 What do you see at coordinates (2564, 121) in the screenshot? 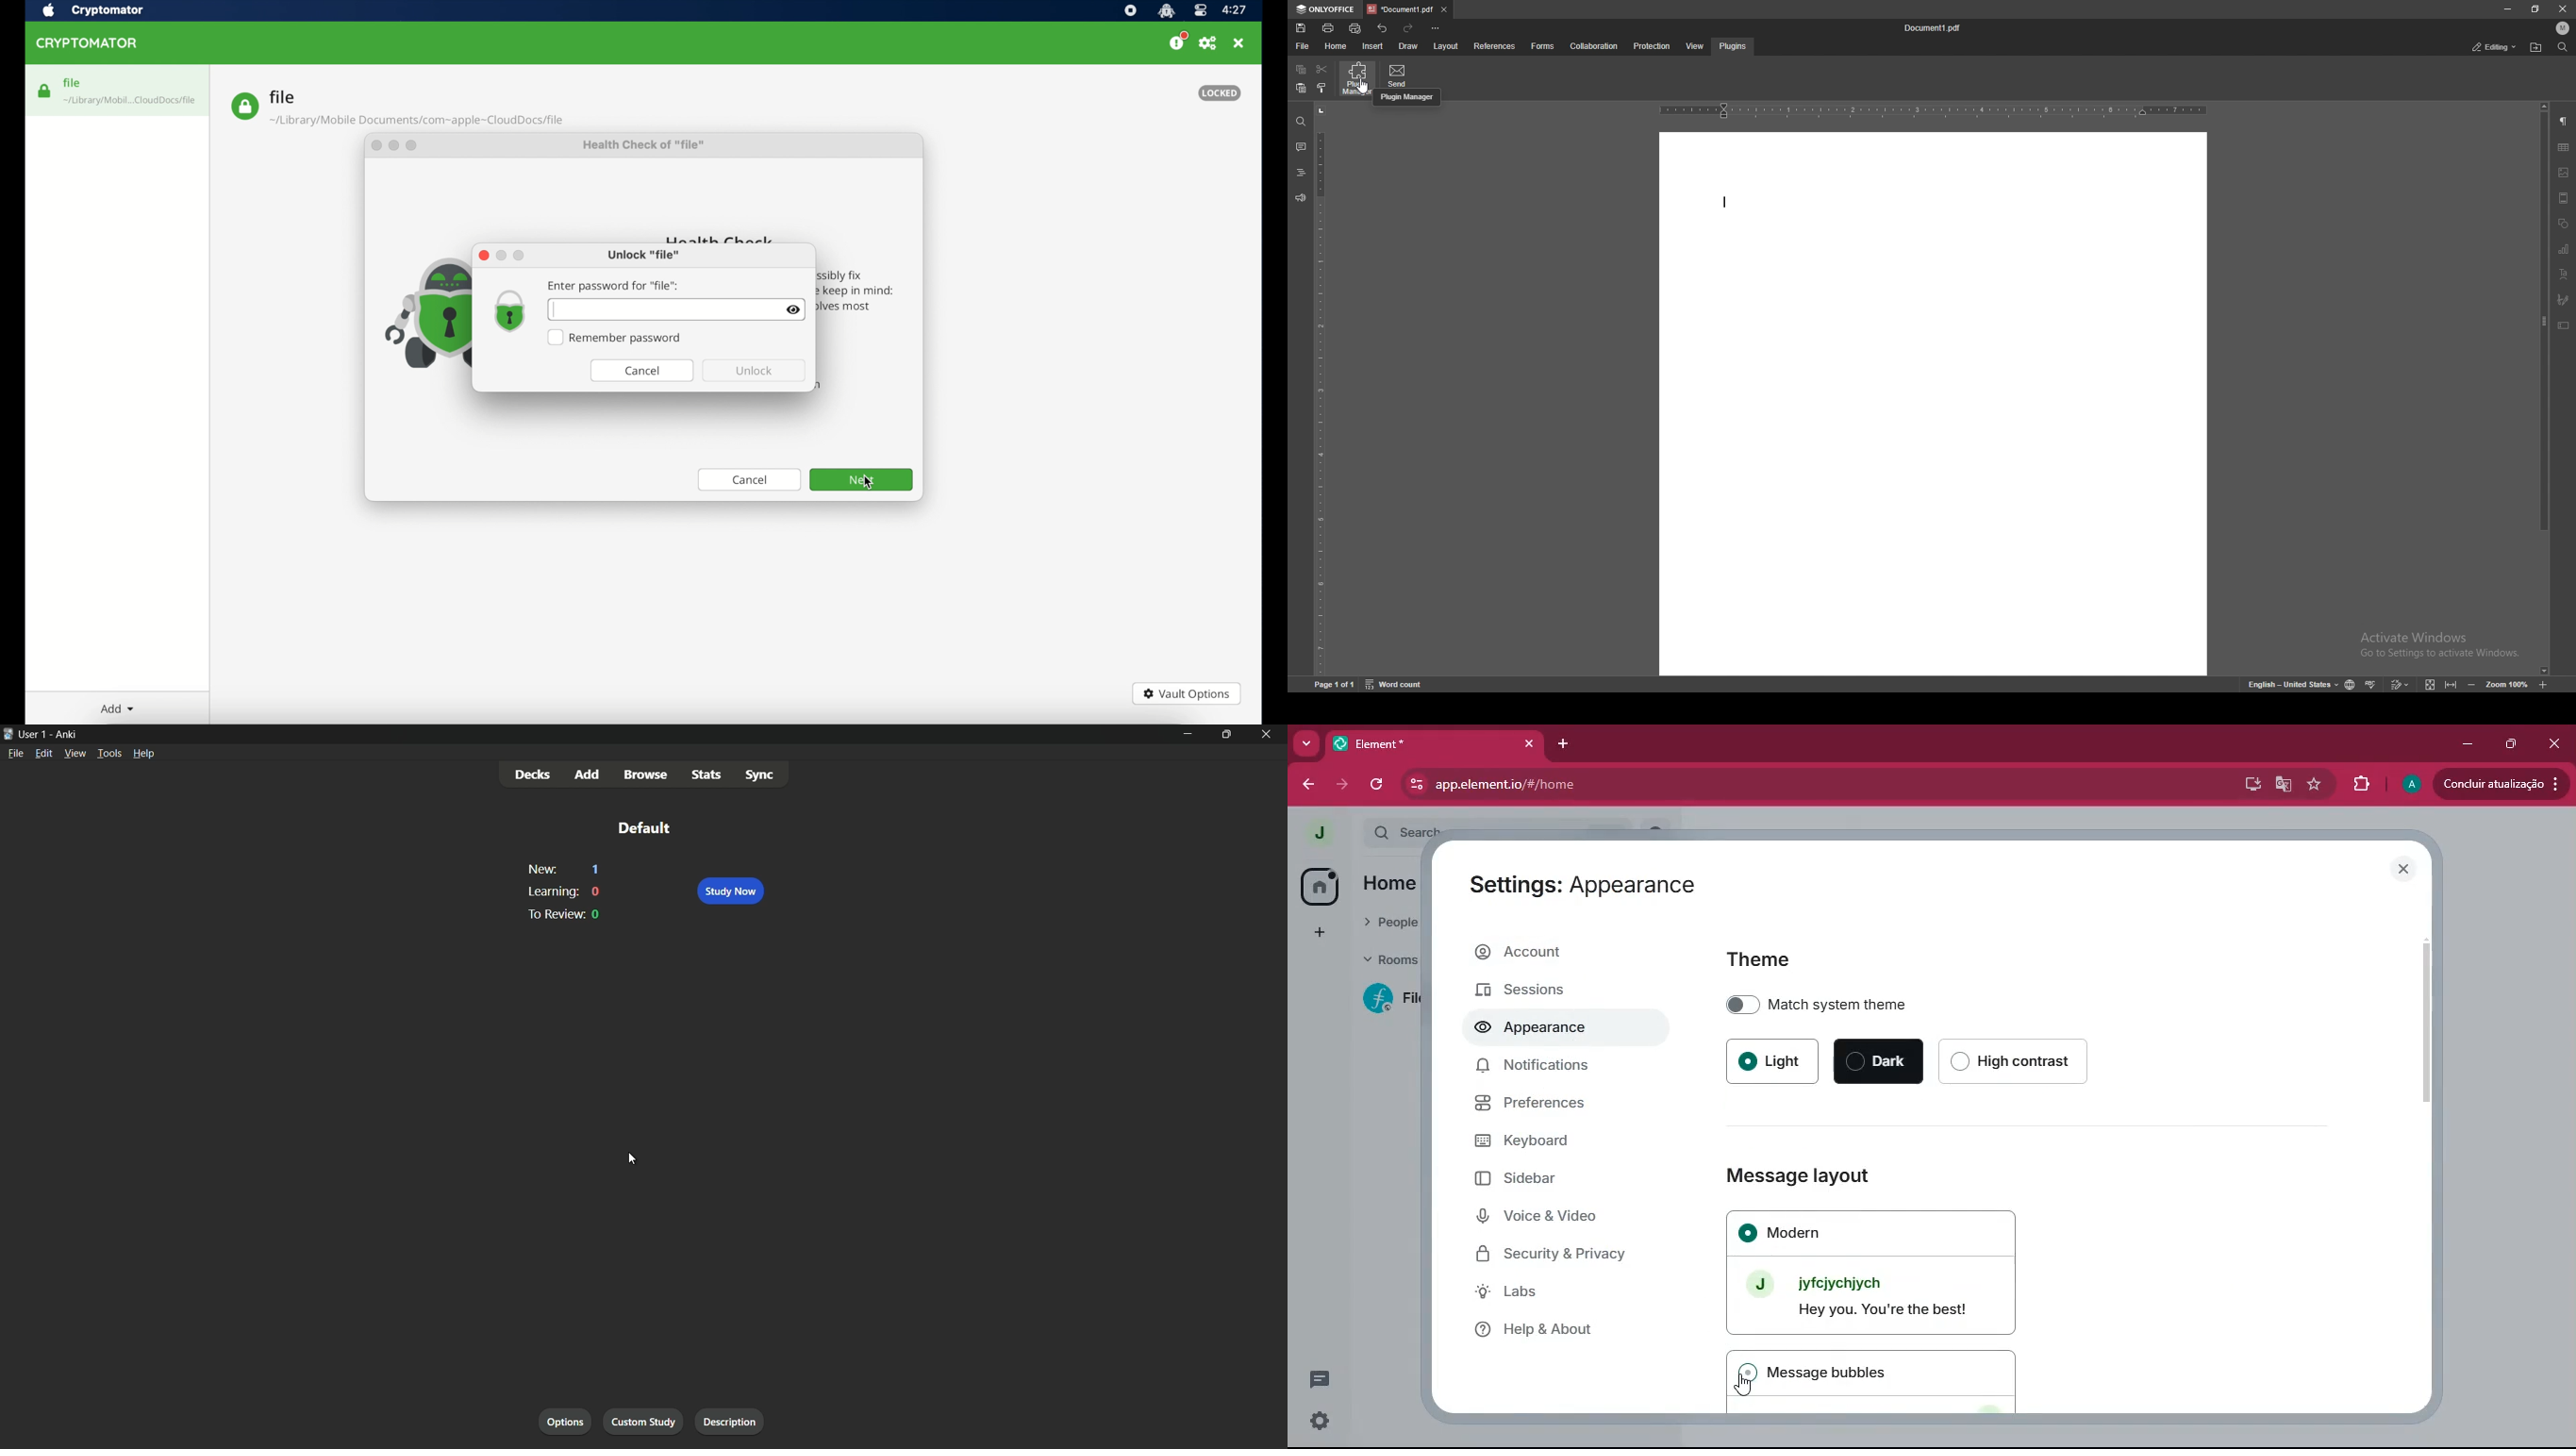
I see `paragraph` at bounding box center [2564, 121].